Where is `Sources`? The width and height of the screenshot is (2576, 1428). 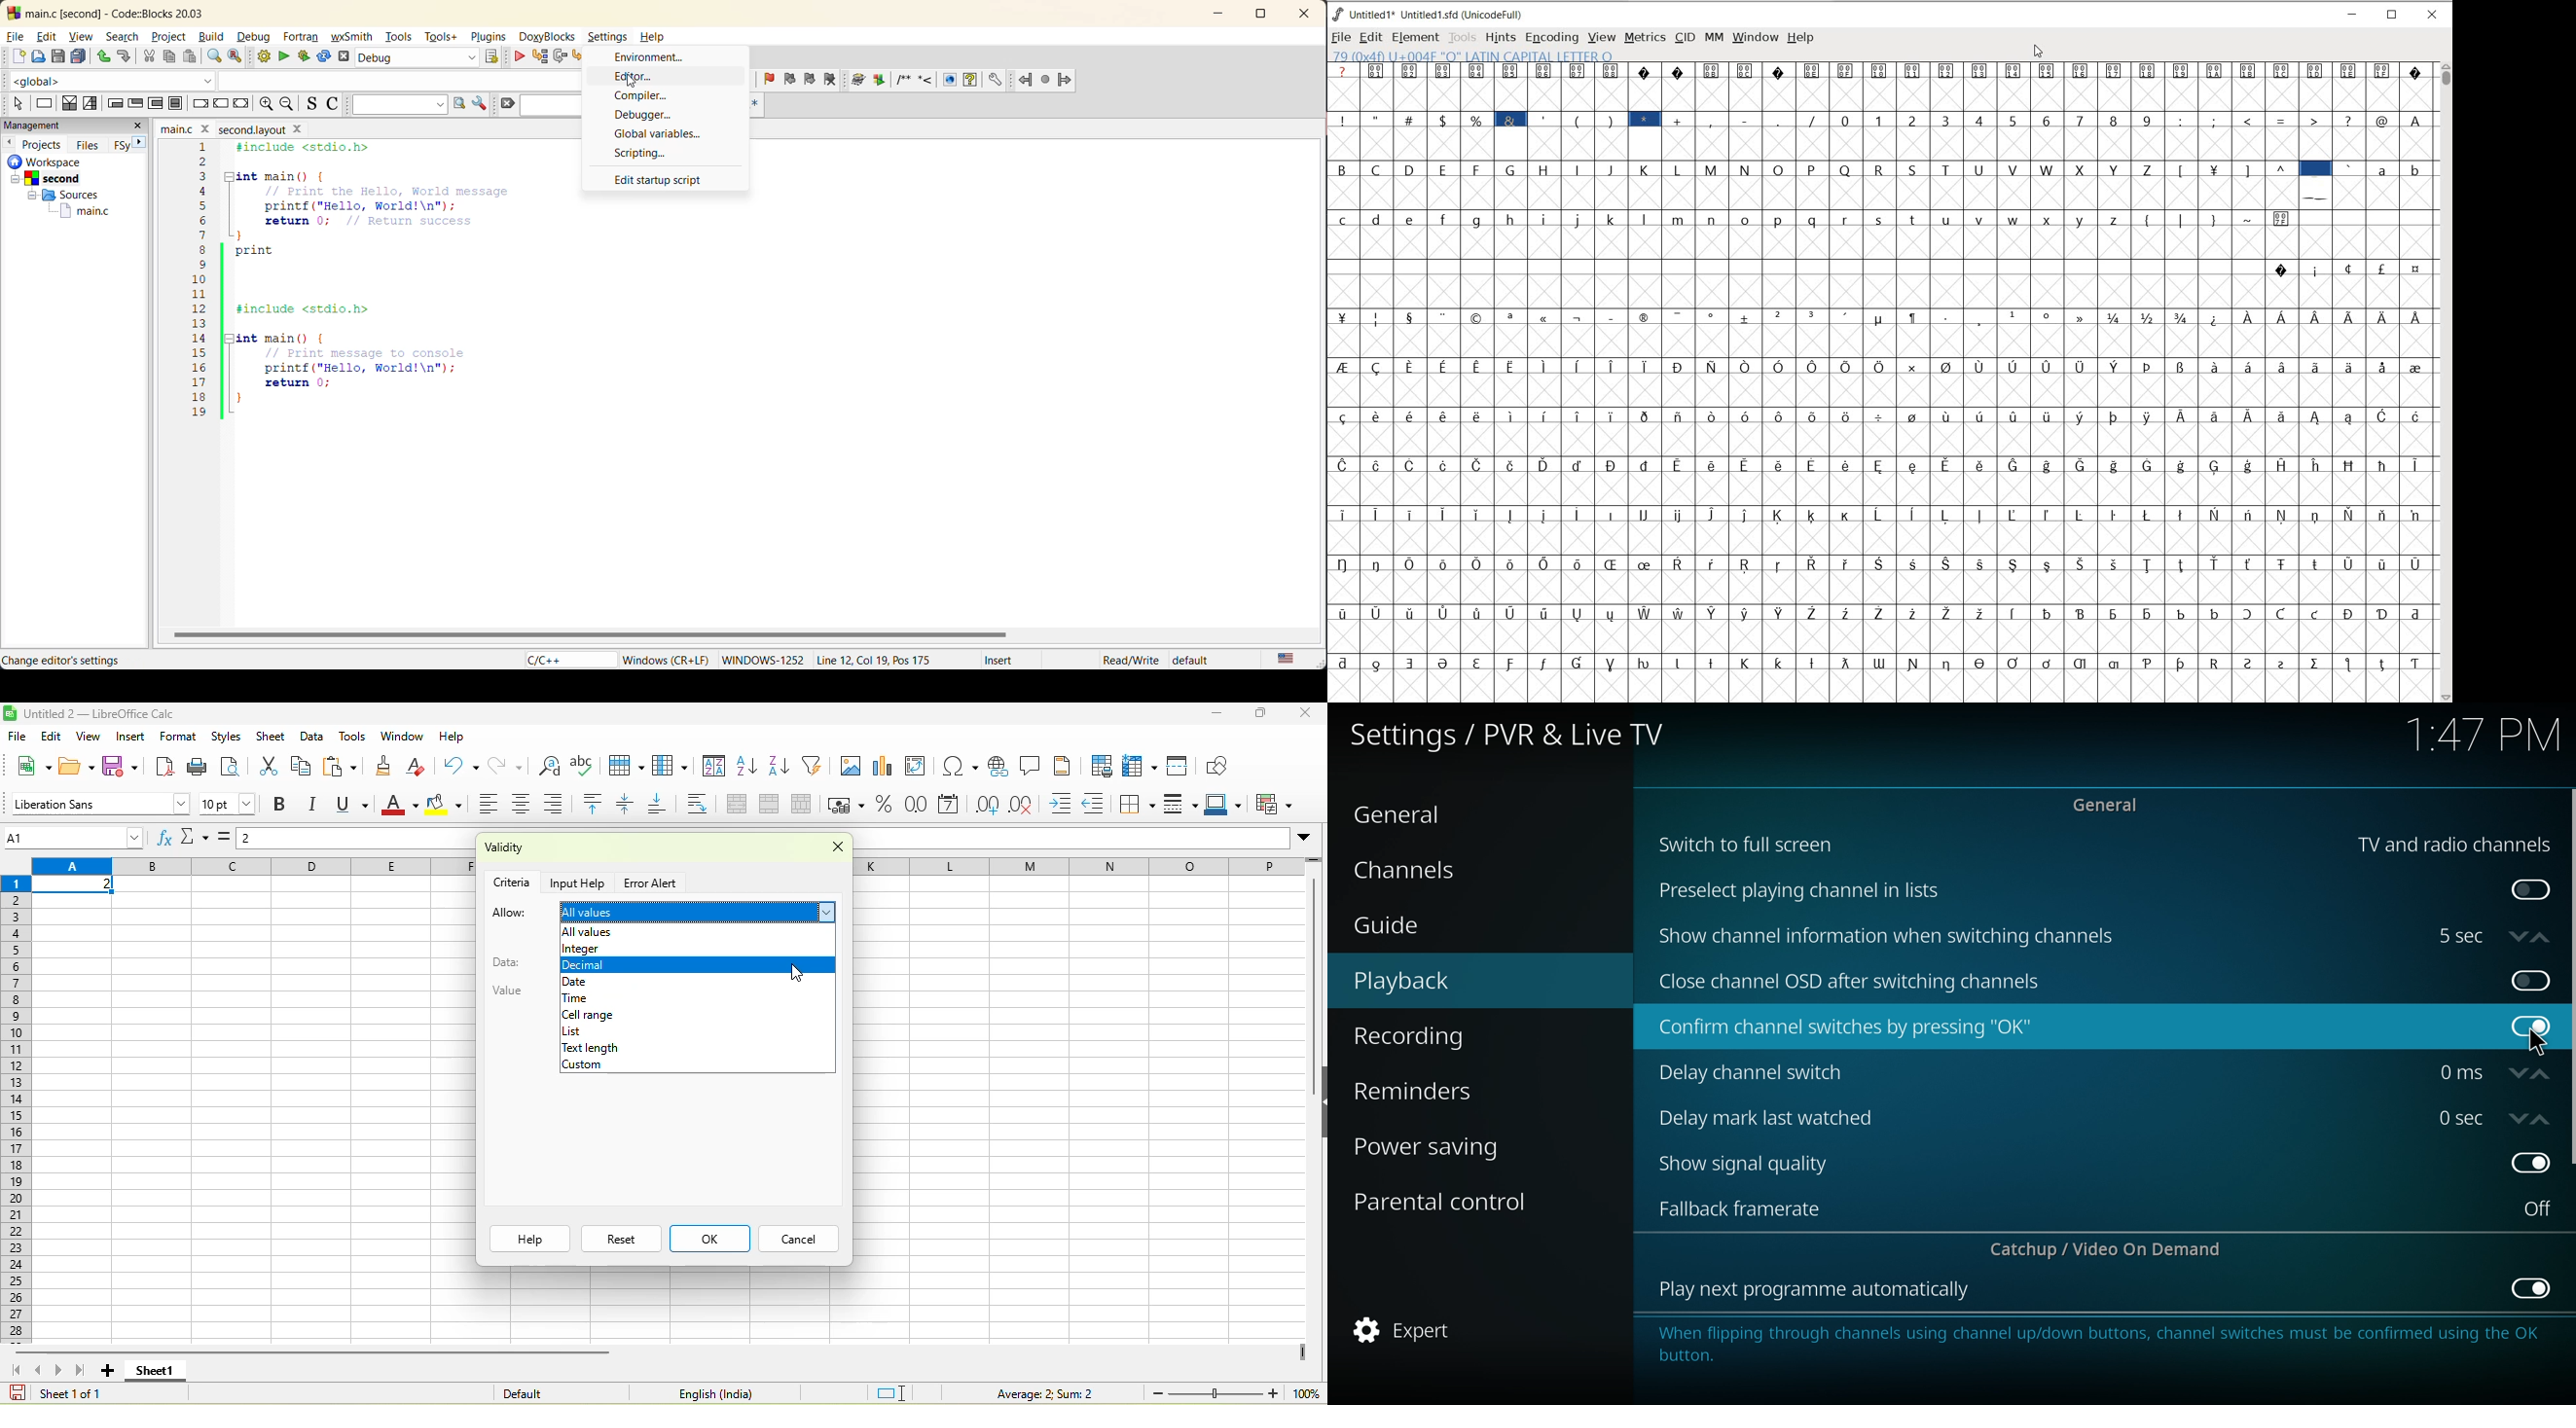 Sources is located at coordinates (64, 195).